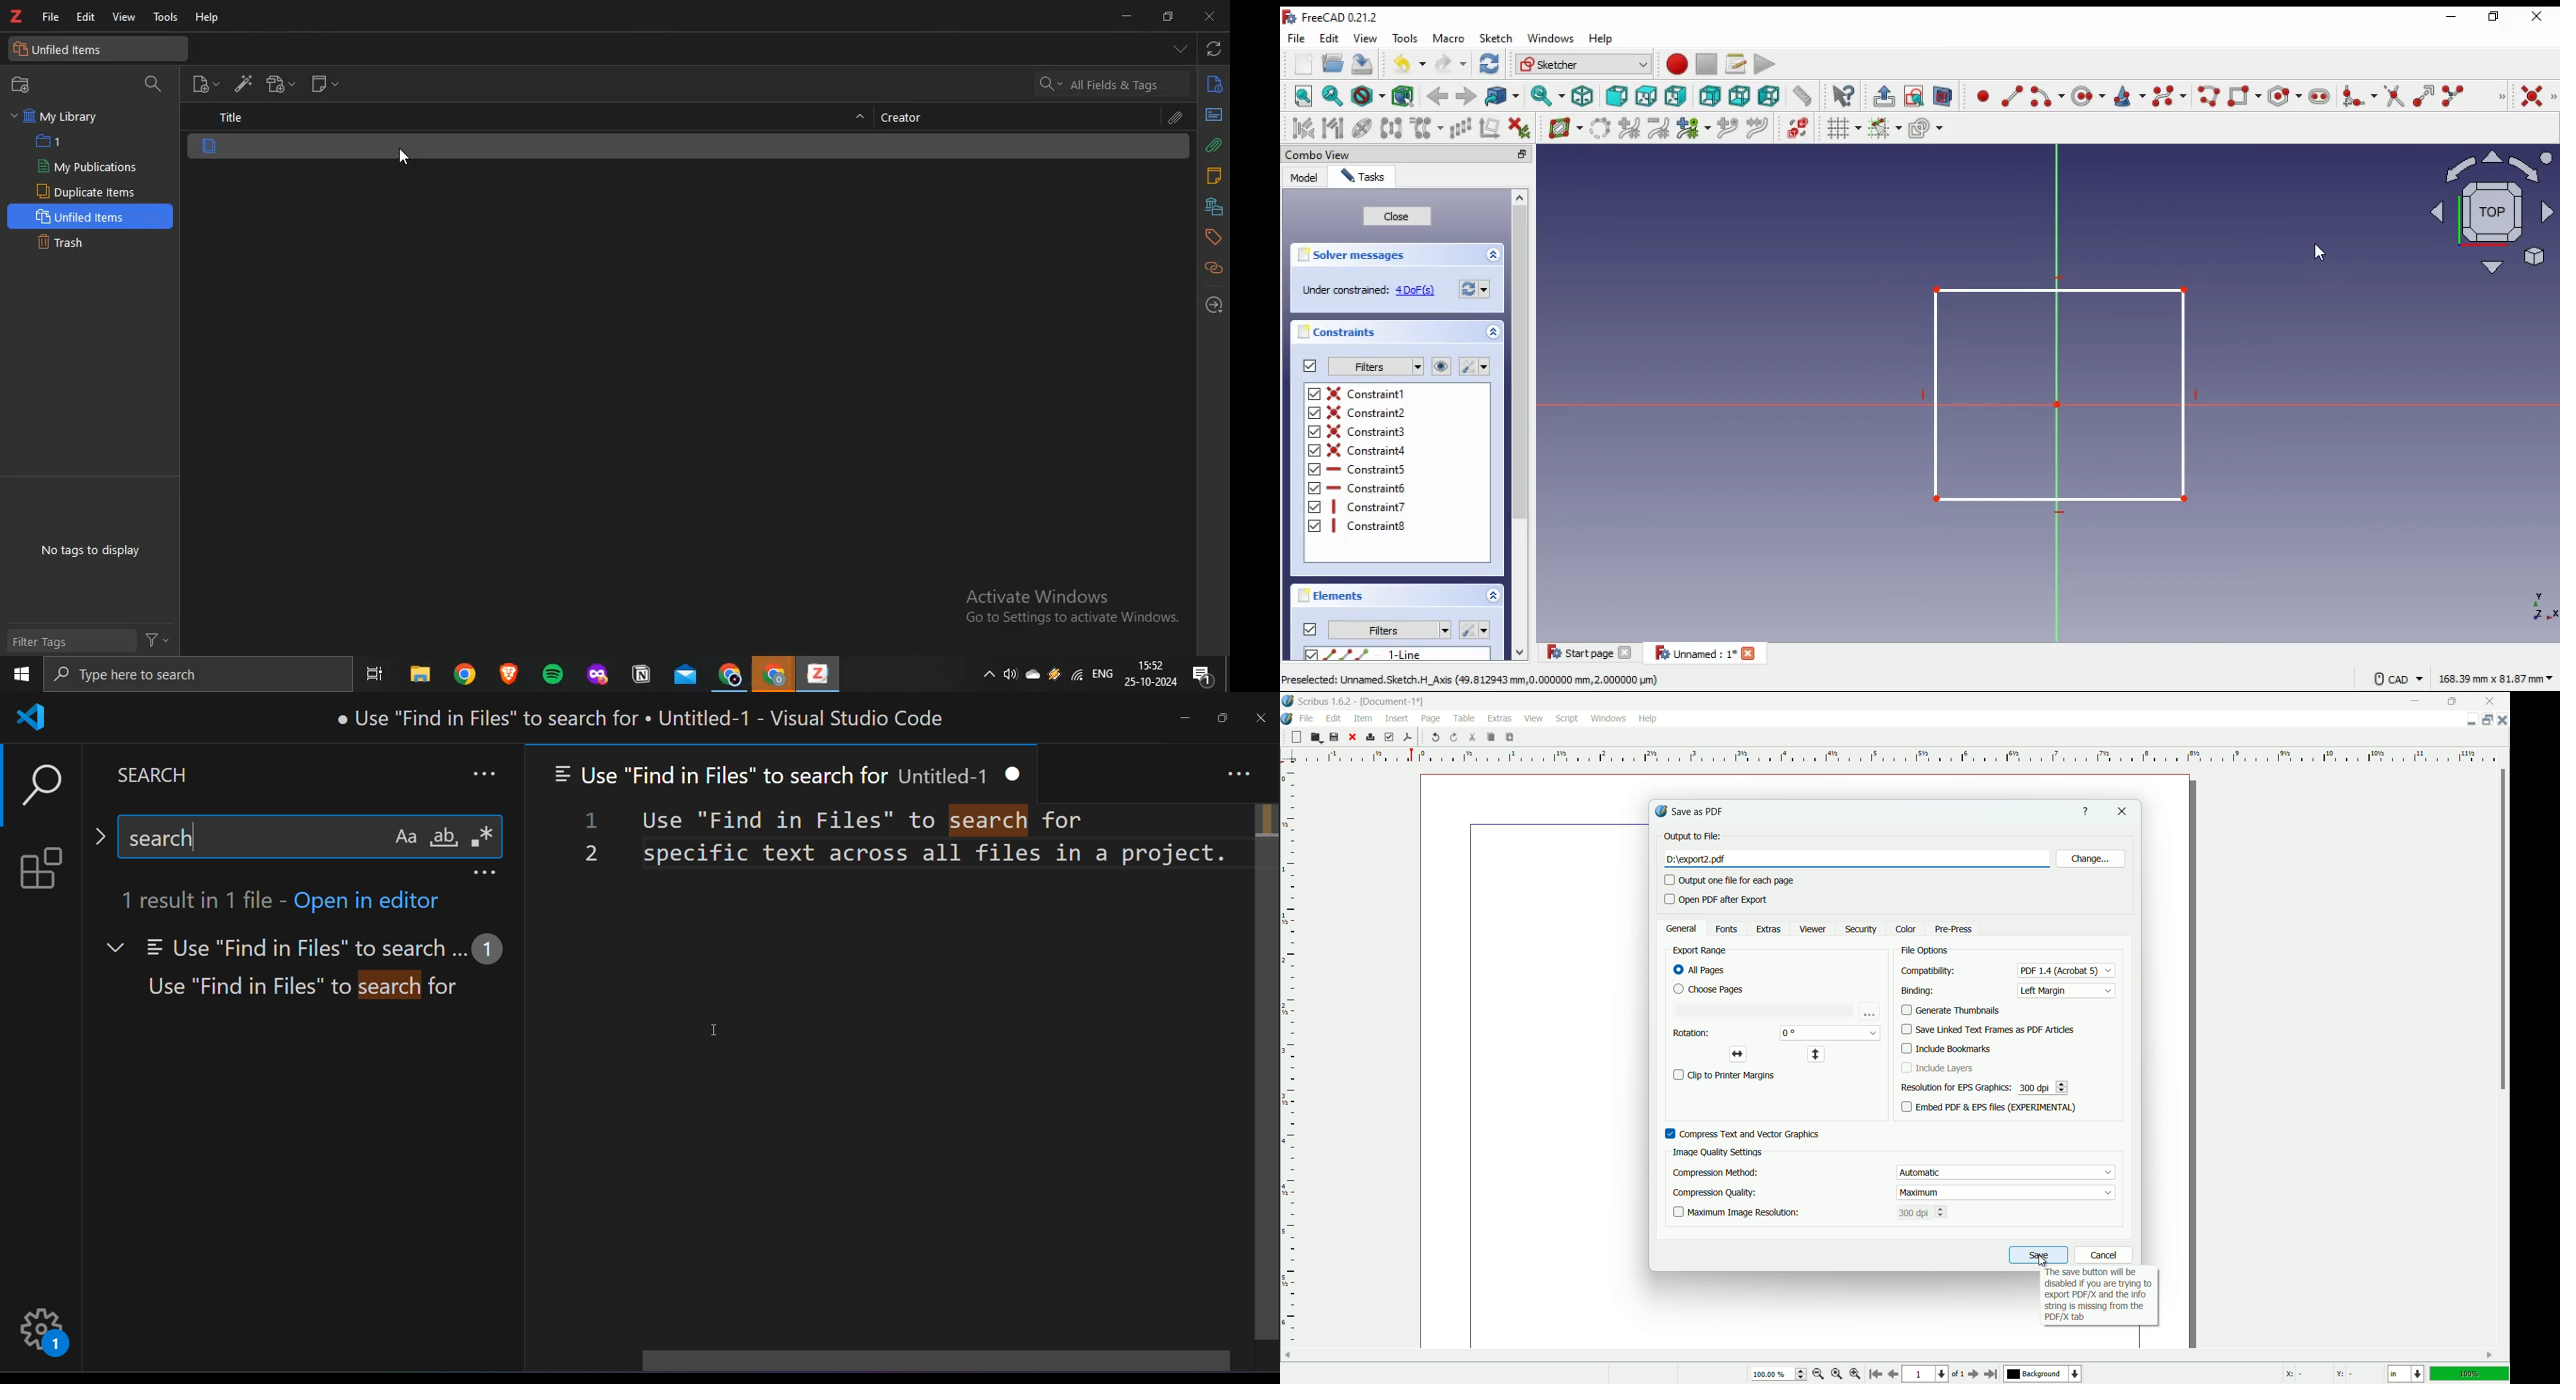  Describe the element at coordinates (1055, 673) in the screenshot. I see `drive` at that location.